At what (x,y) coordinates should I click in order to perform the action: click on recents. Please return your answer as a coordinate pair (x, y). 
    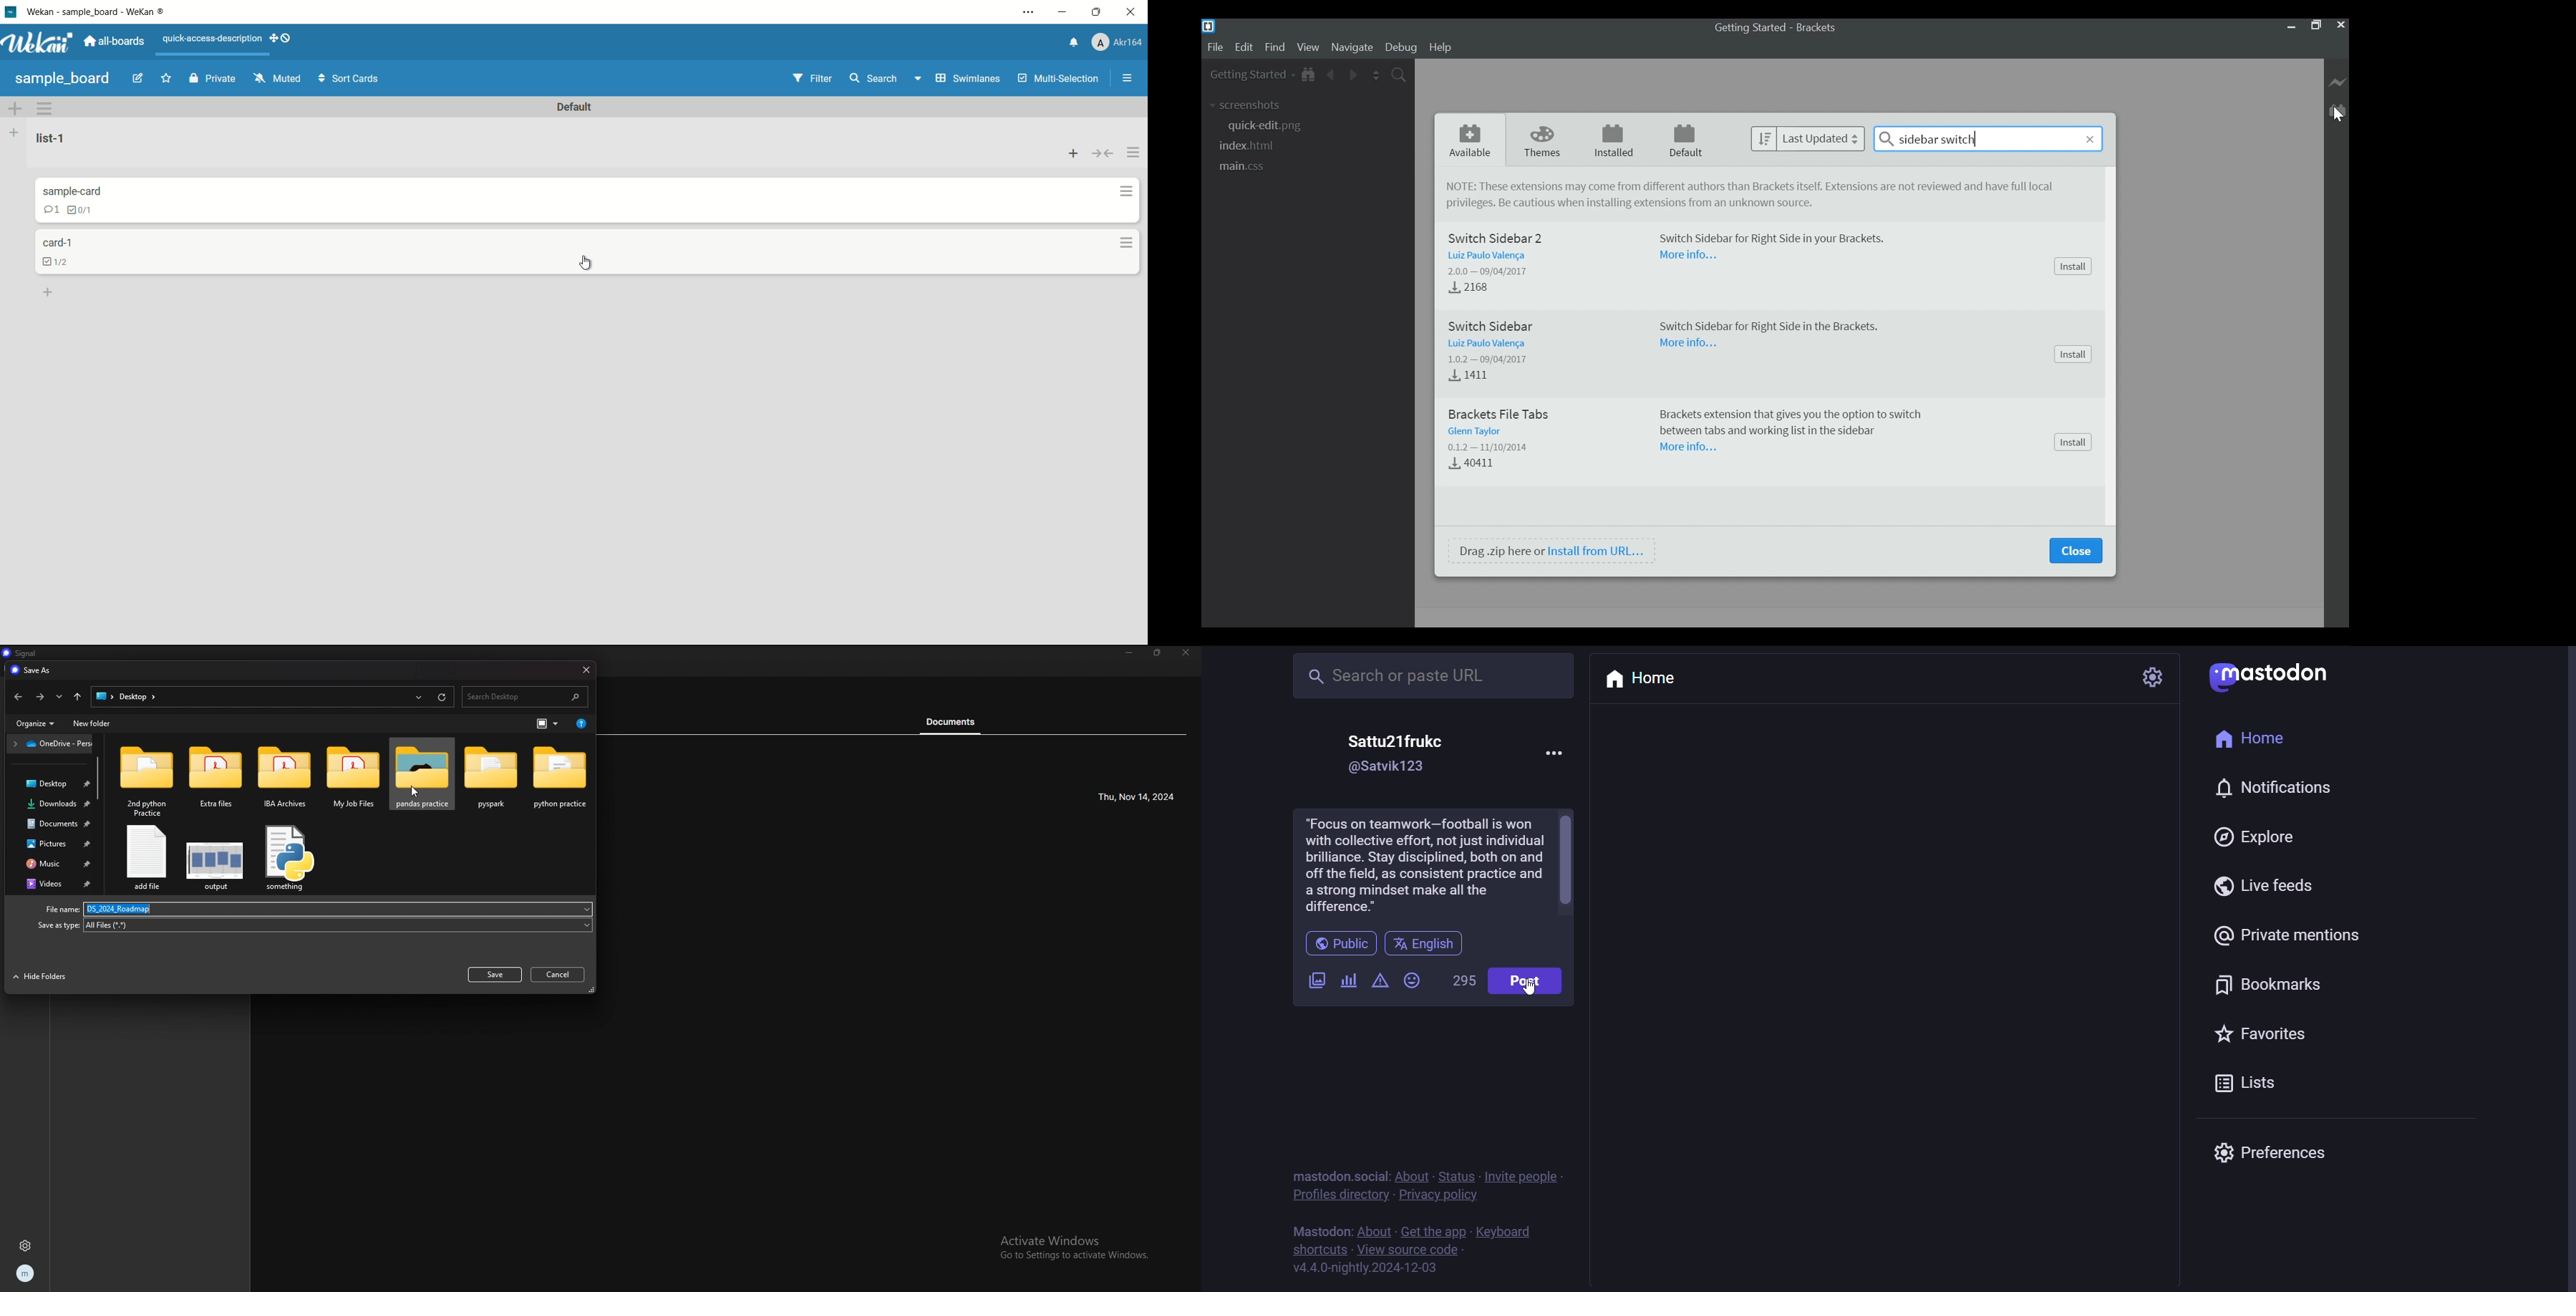
    Looking at the image, I should click on (59, 697).